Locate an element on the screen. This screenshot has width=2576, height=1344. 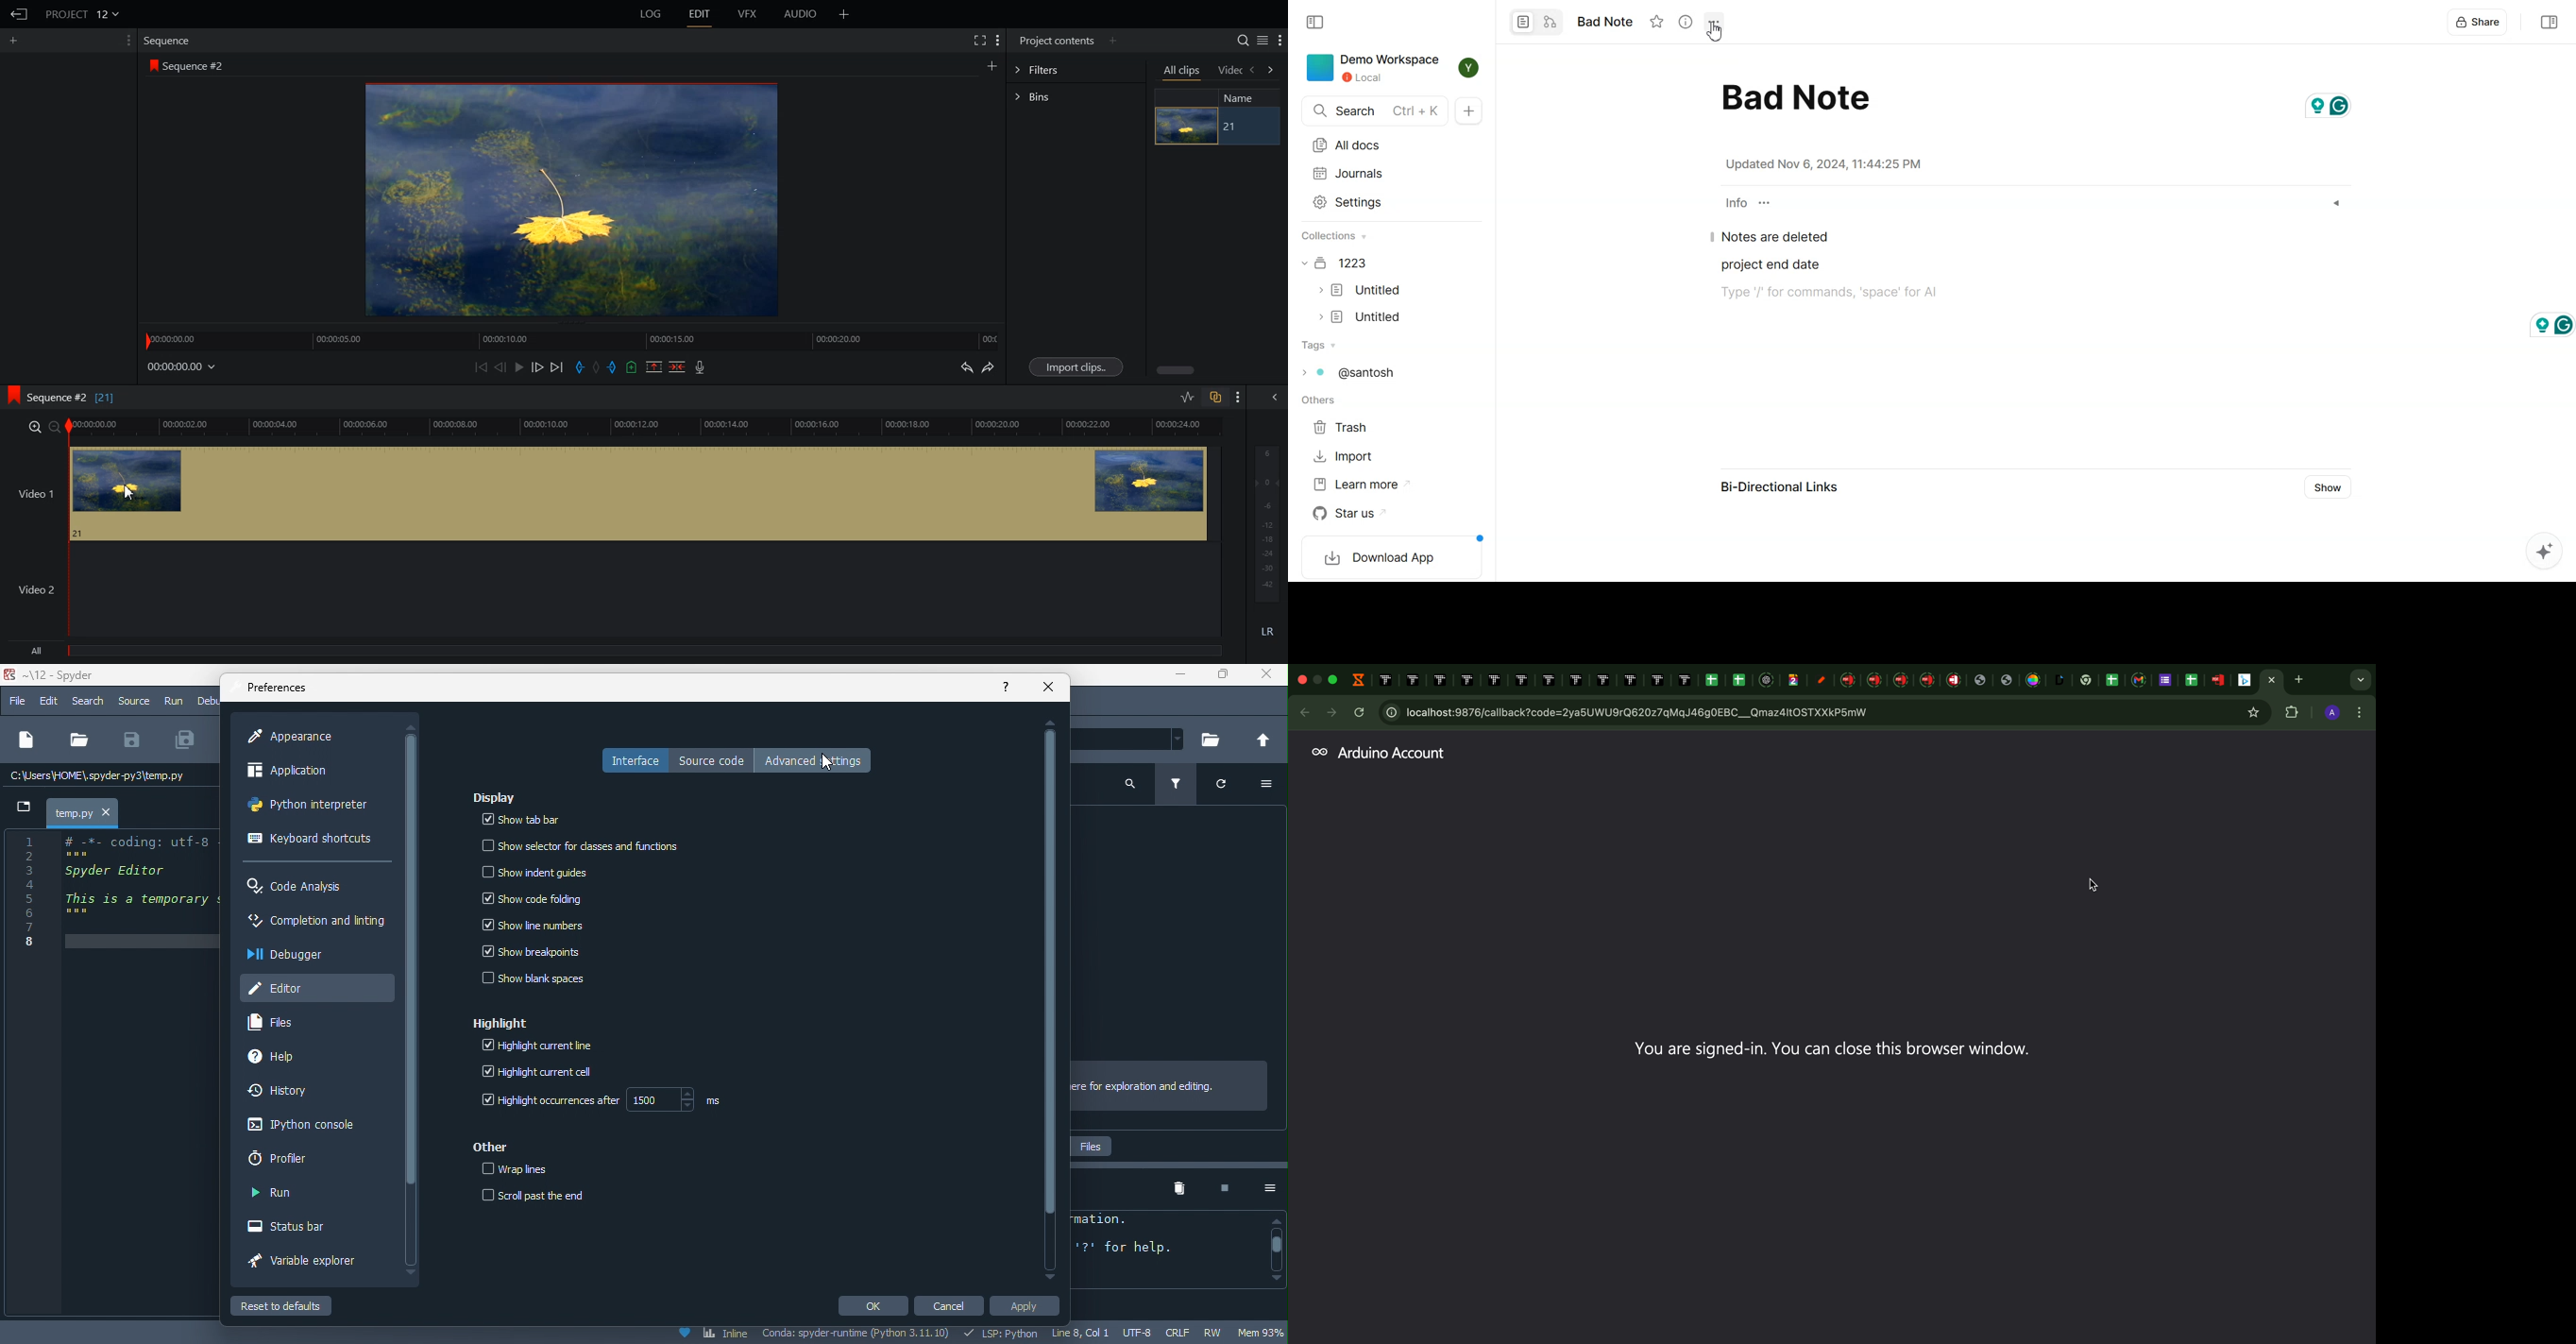
display is located at coordinates (500, 799).